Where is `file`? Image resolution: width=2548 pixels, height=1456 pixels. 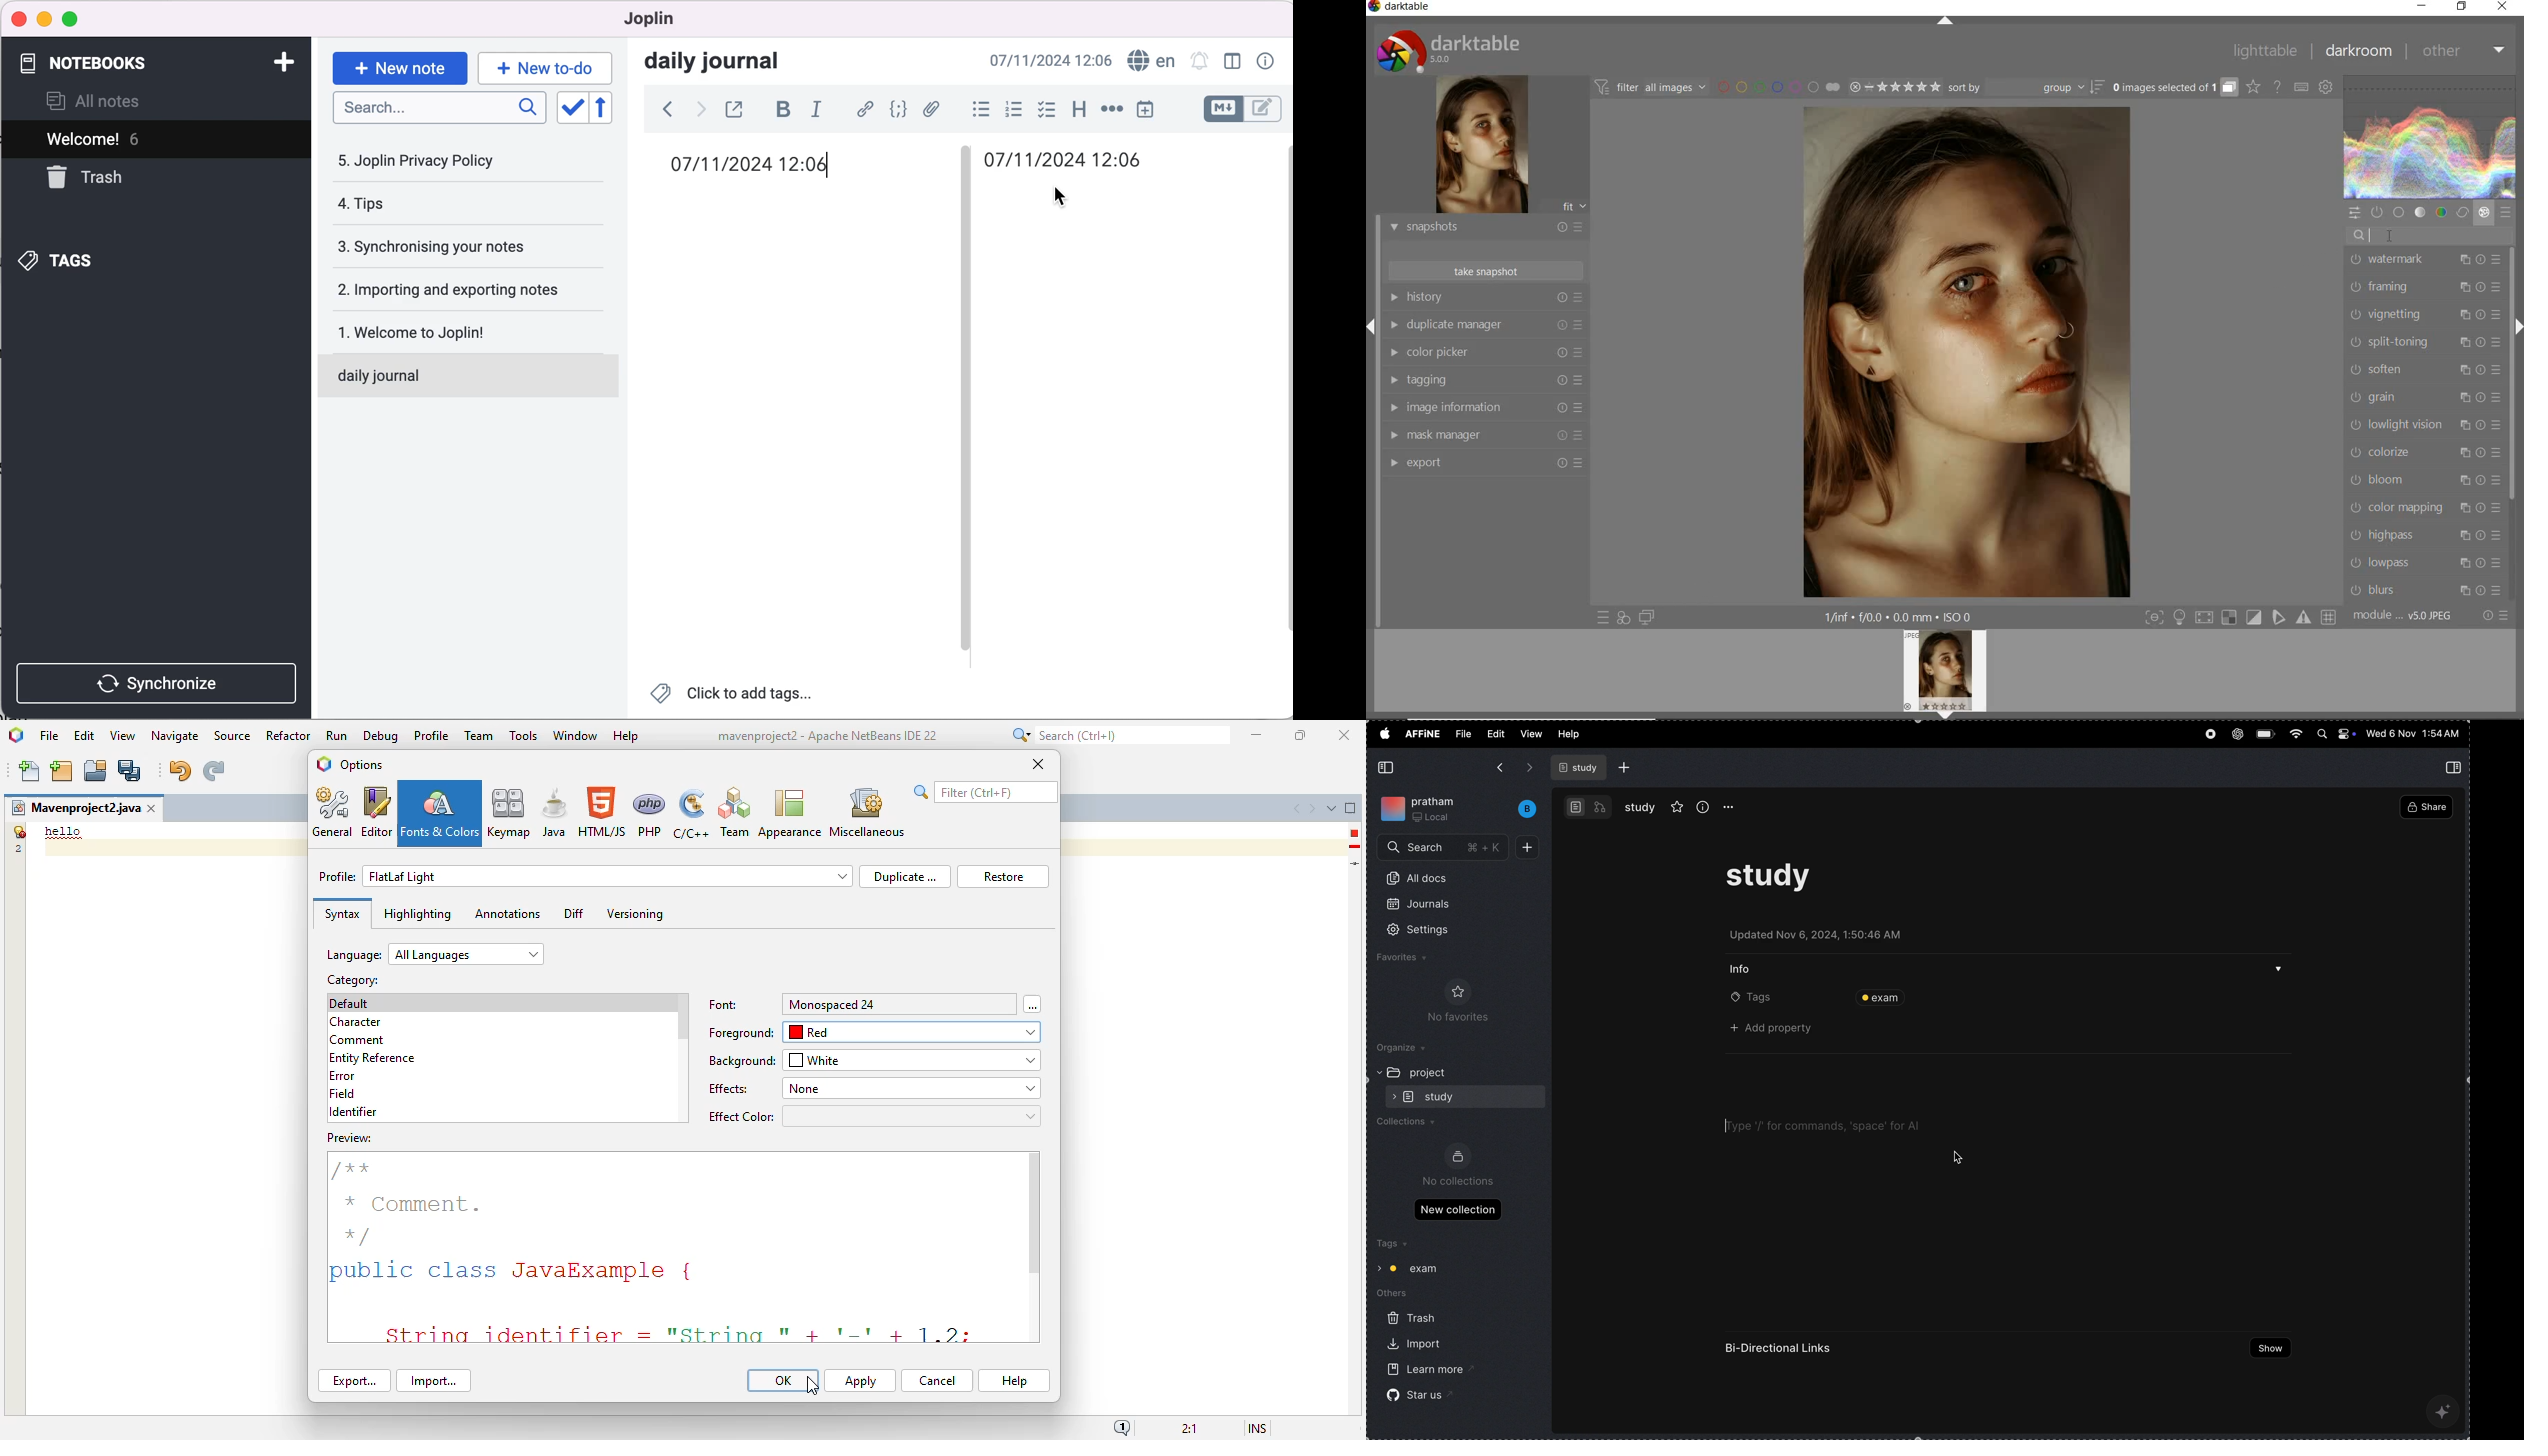
file is located at coordinates (1464, 734).